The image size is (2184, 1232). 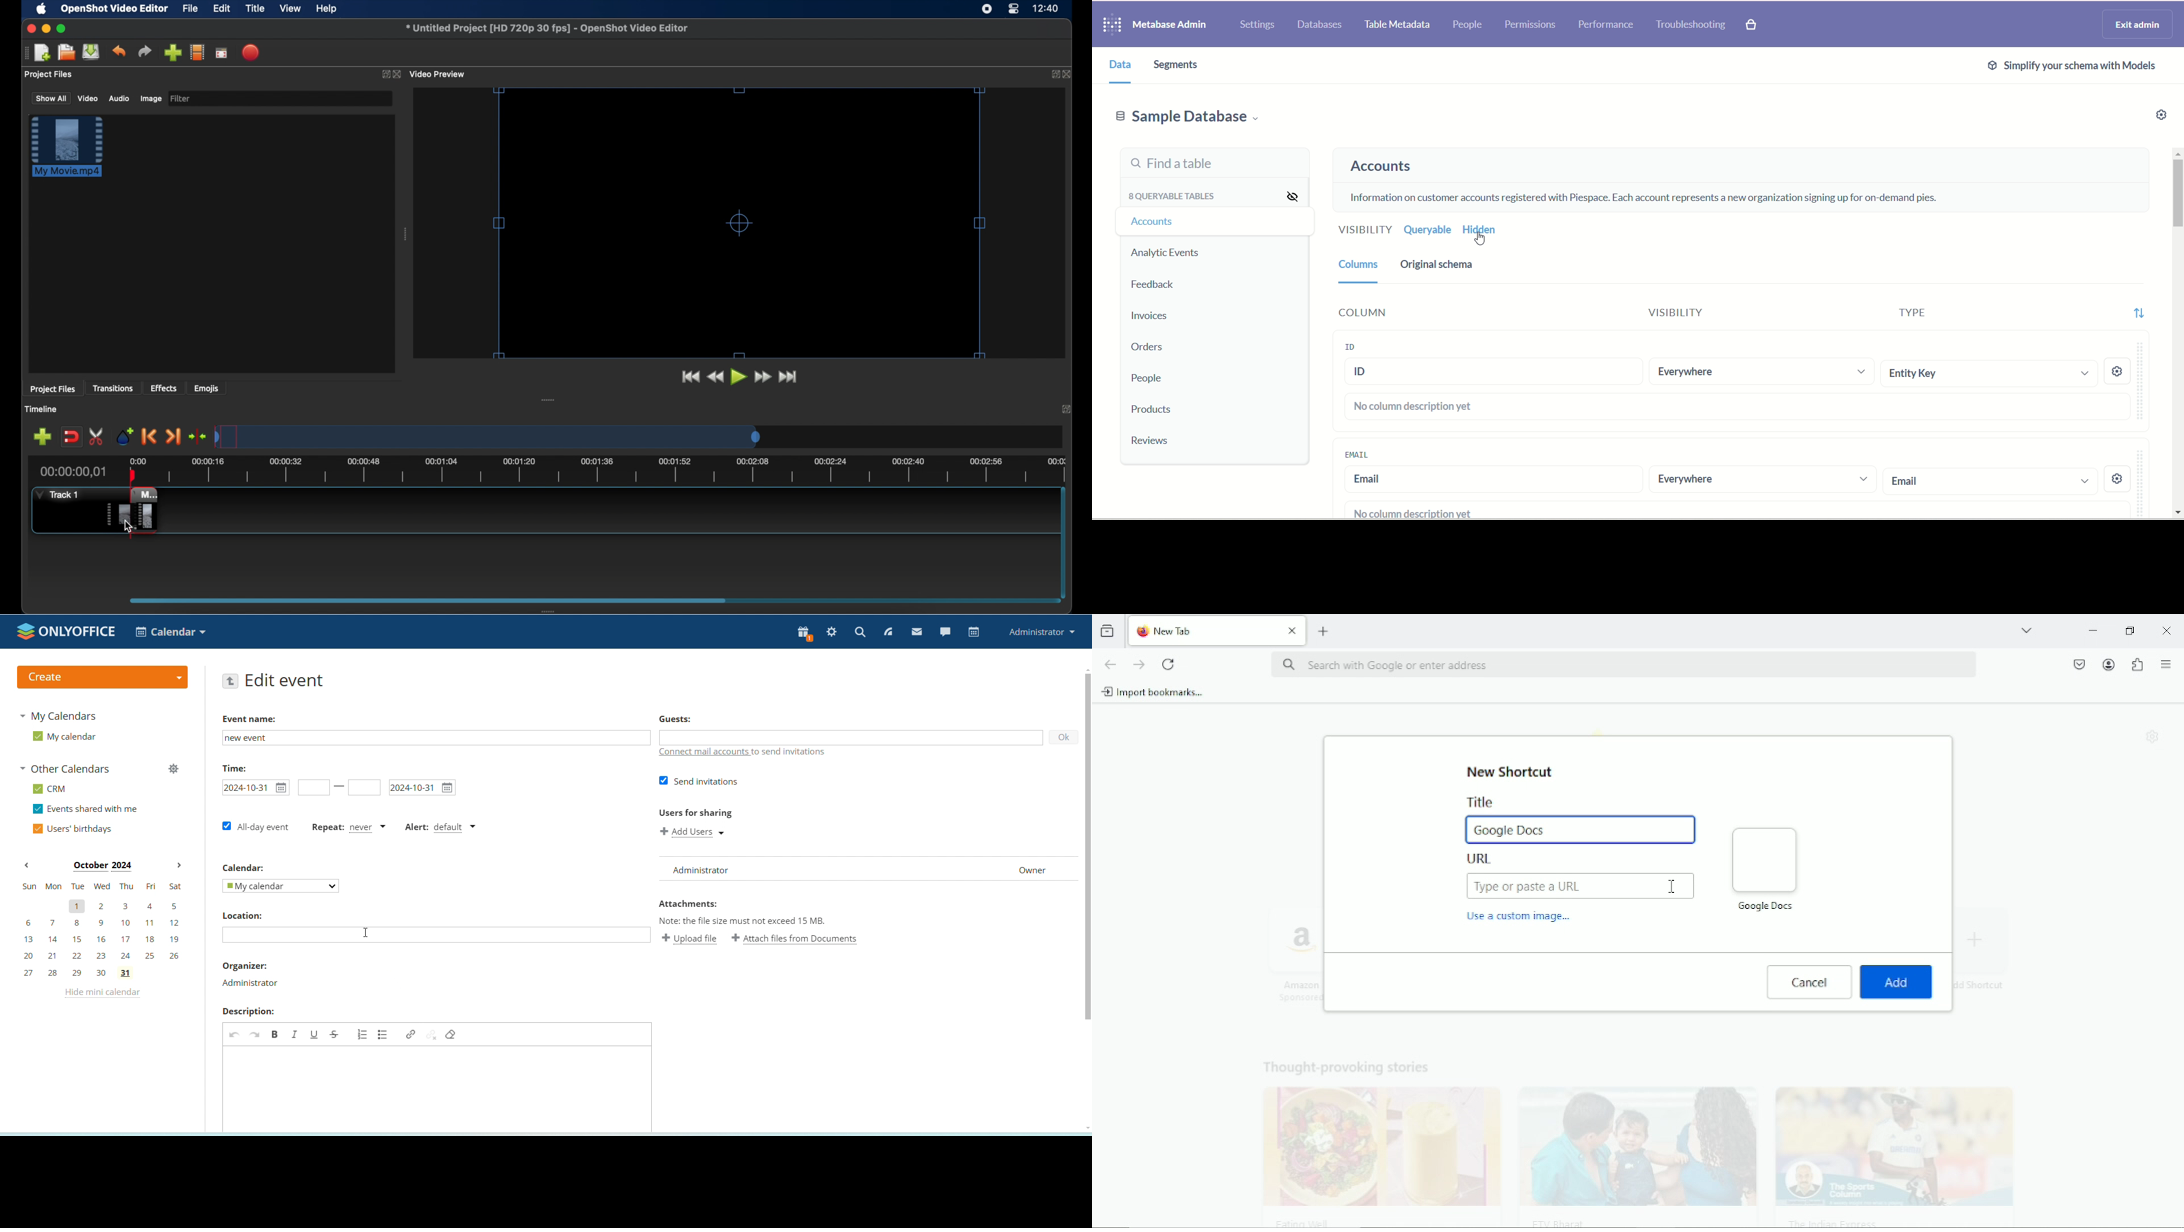 I want to click on orders, so click(x=1151, y=349).